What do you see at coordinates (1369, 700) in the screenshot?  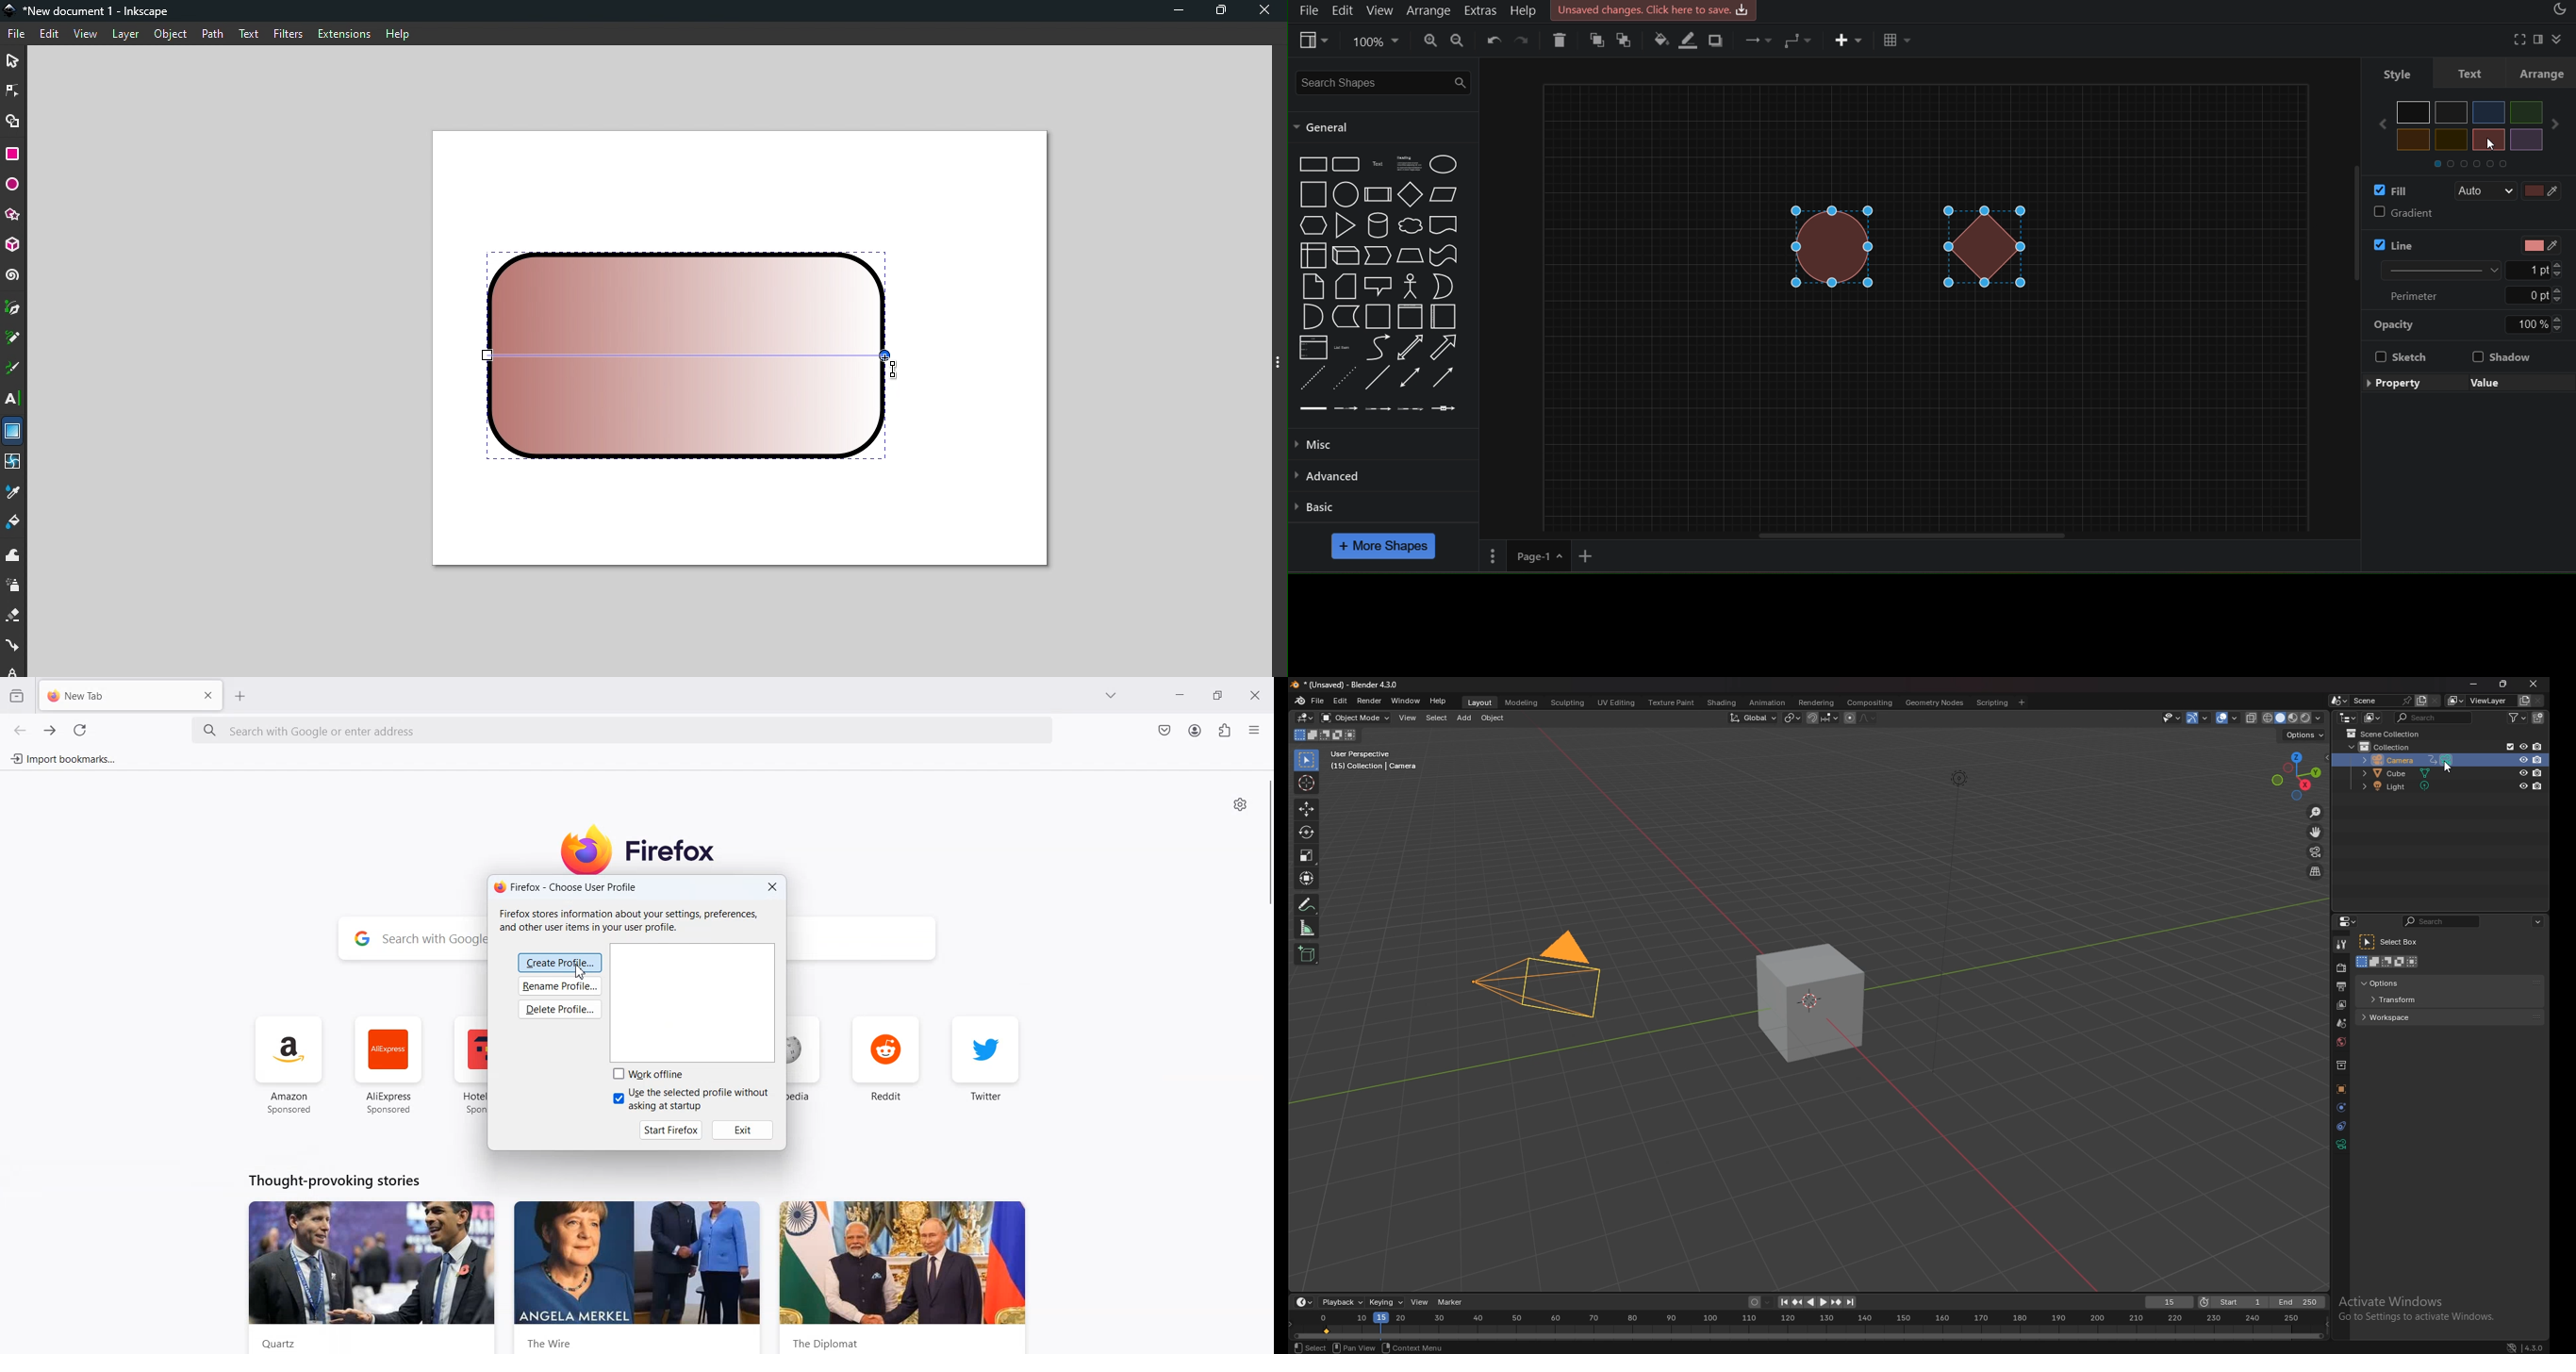 I see `render` at bounding box center [1369, 700].